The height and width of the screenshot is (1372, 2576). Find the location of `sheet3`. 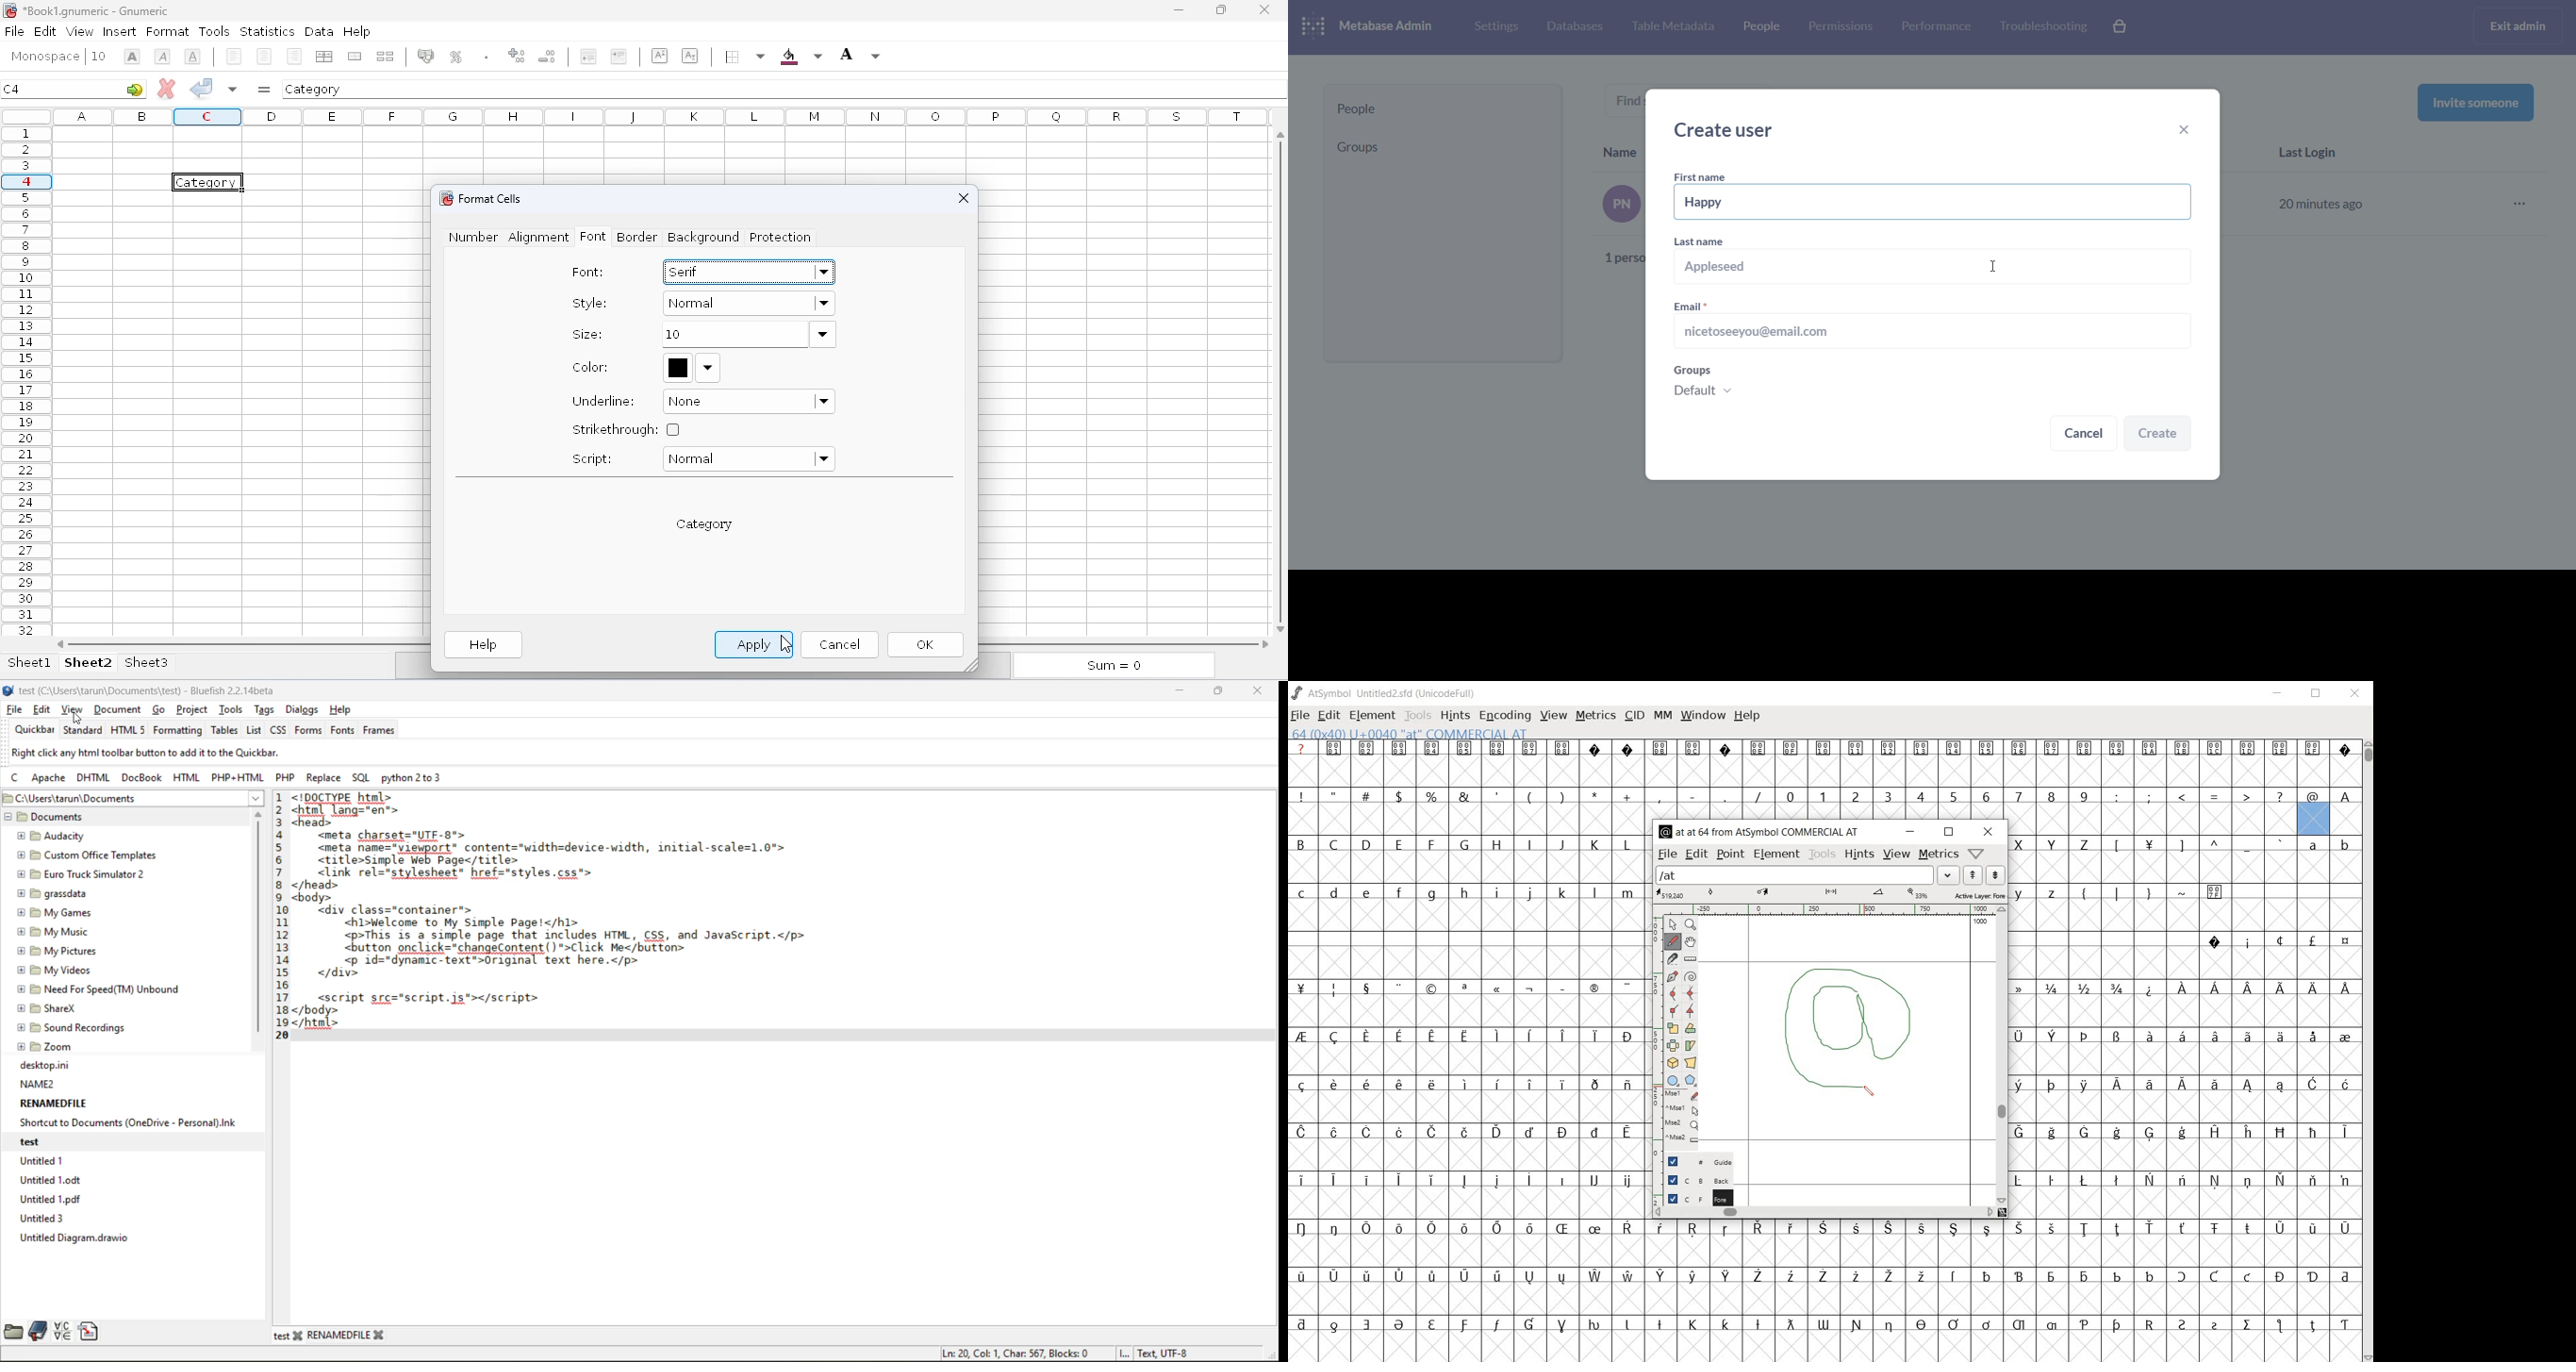

sheet3 is located at coordinates (146, 662).